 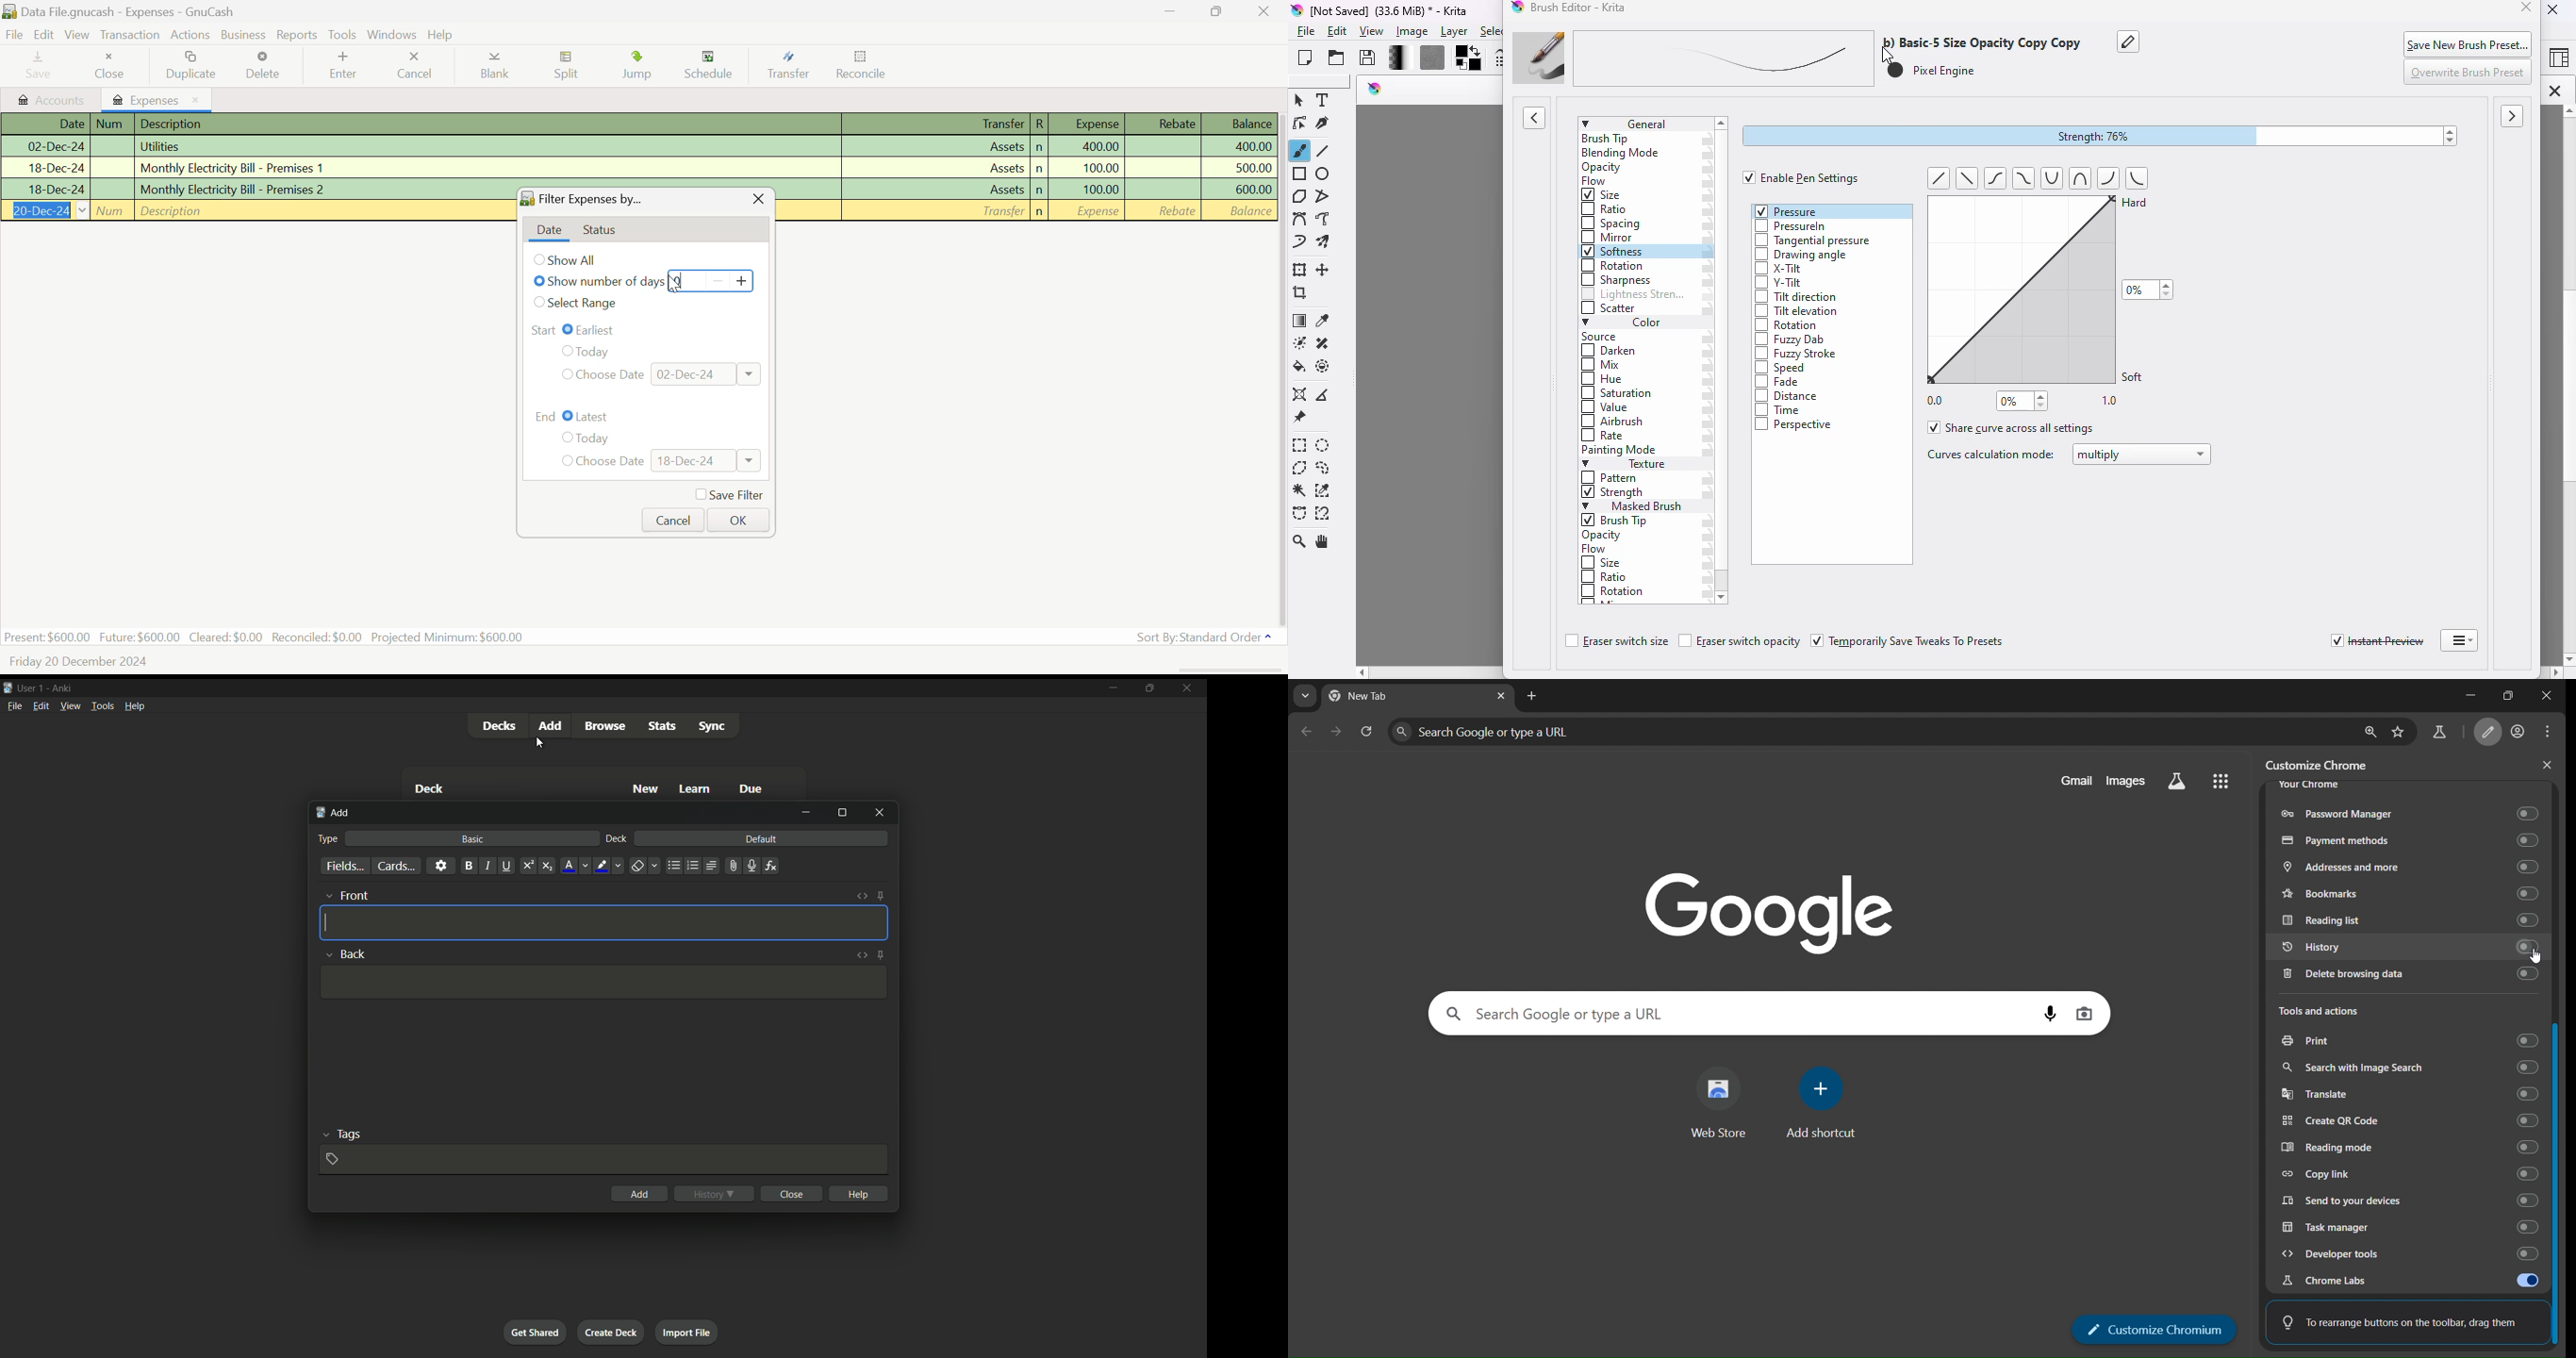 I want to click on search with image search, so click(x=2409, y=1068).